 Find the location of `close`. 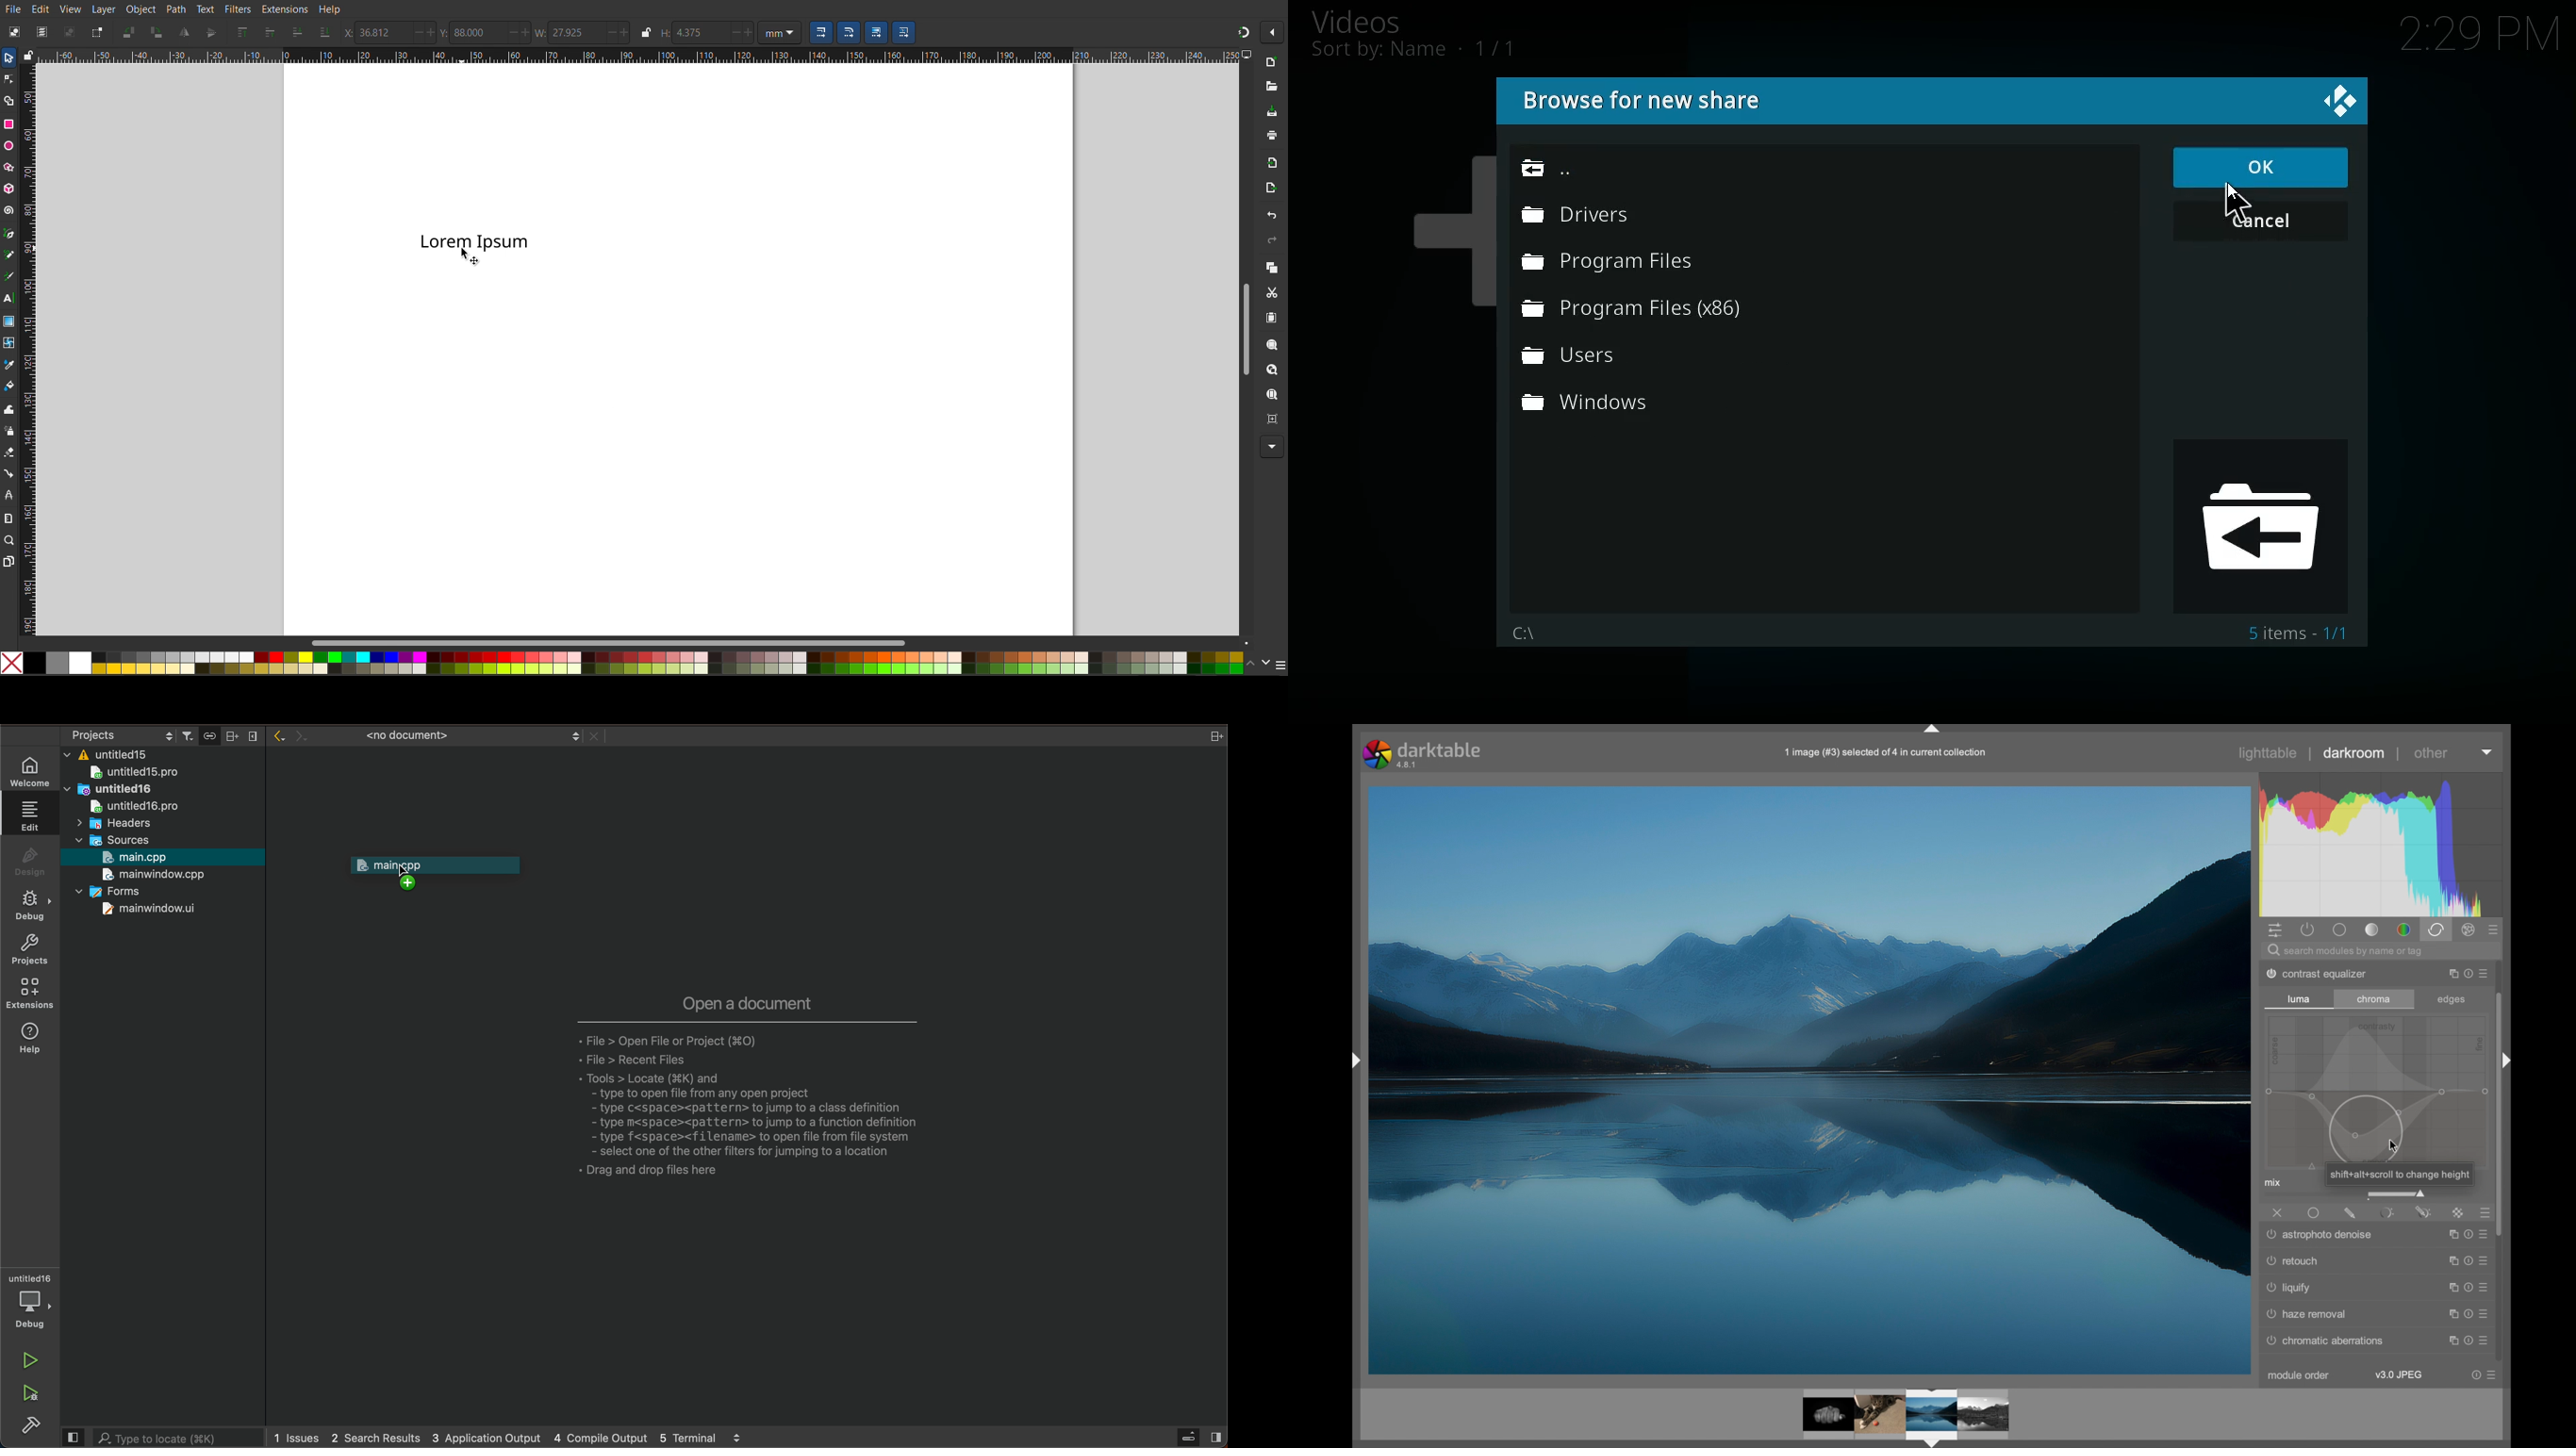

close is located at coordinates (1214, 736).